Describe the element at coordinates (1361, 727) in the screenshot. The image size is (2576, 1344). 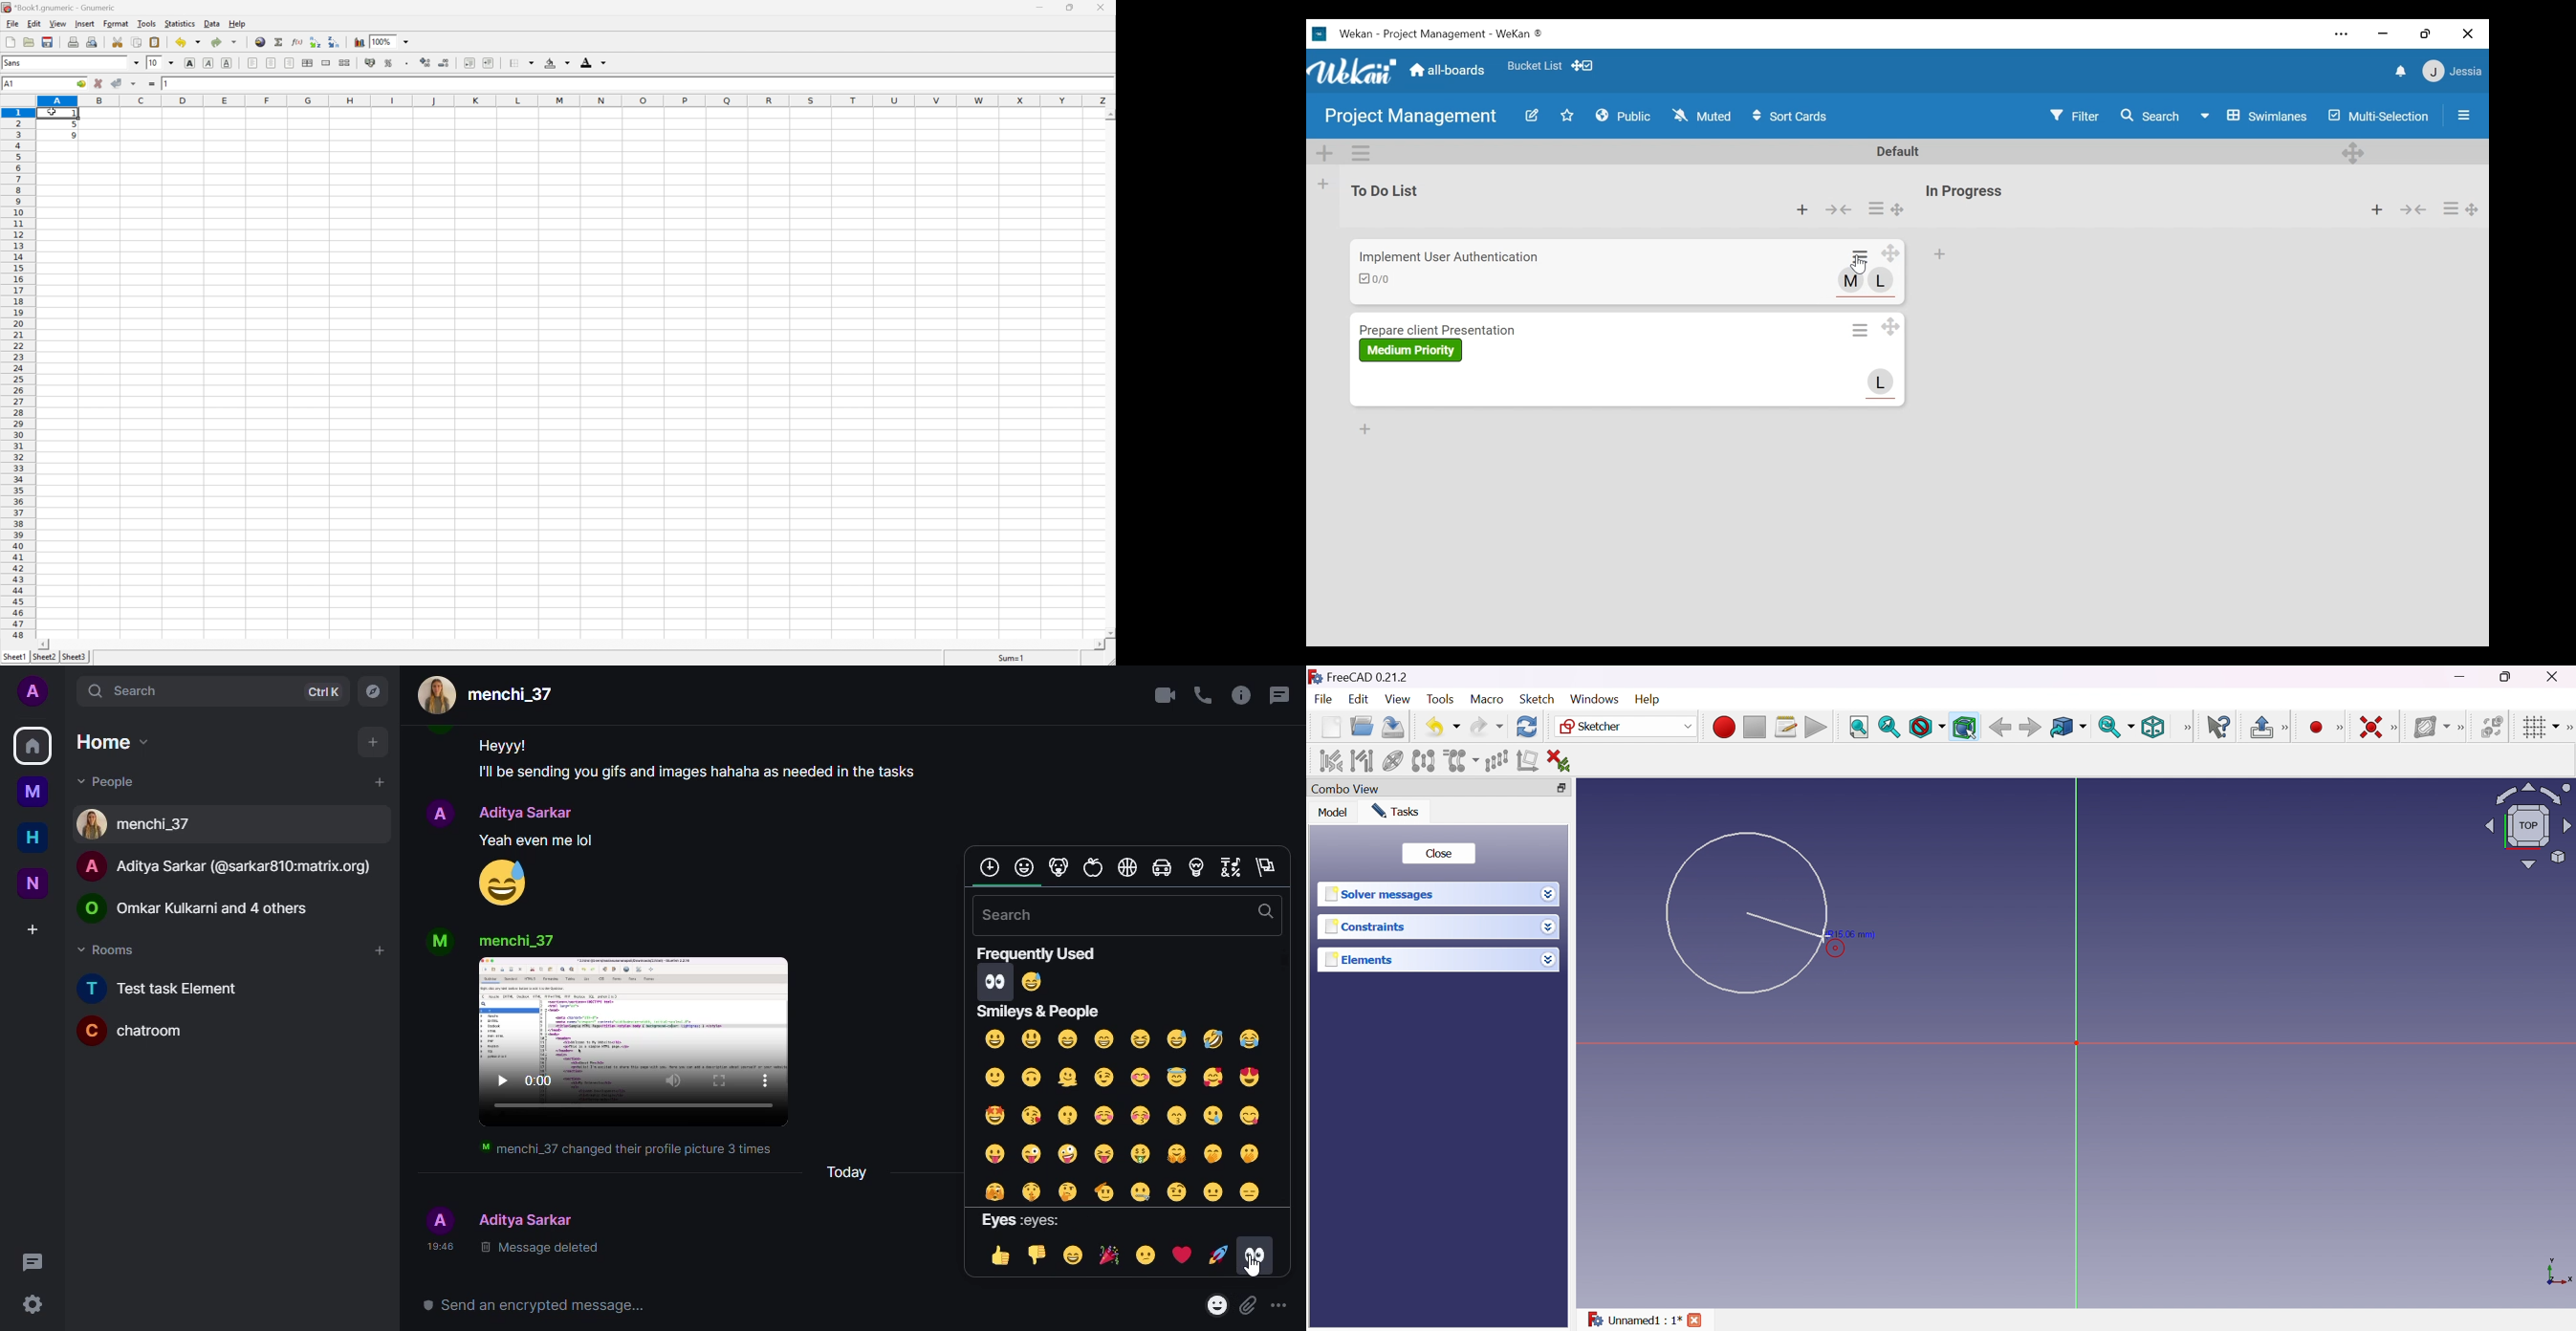
I see `Open...` at that location.